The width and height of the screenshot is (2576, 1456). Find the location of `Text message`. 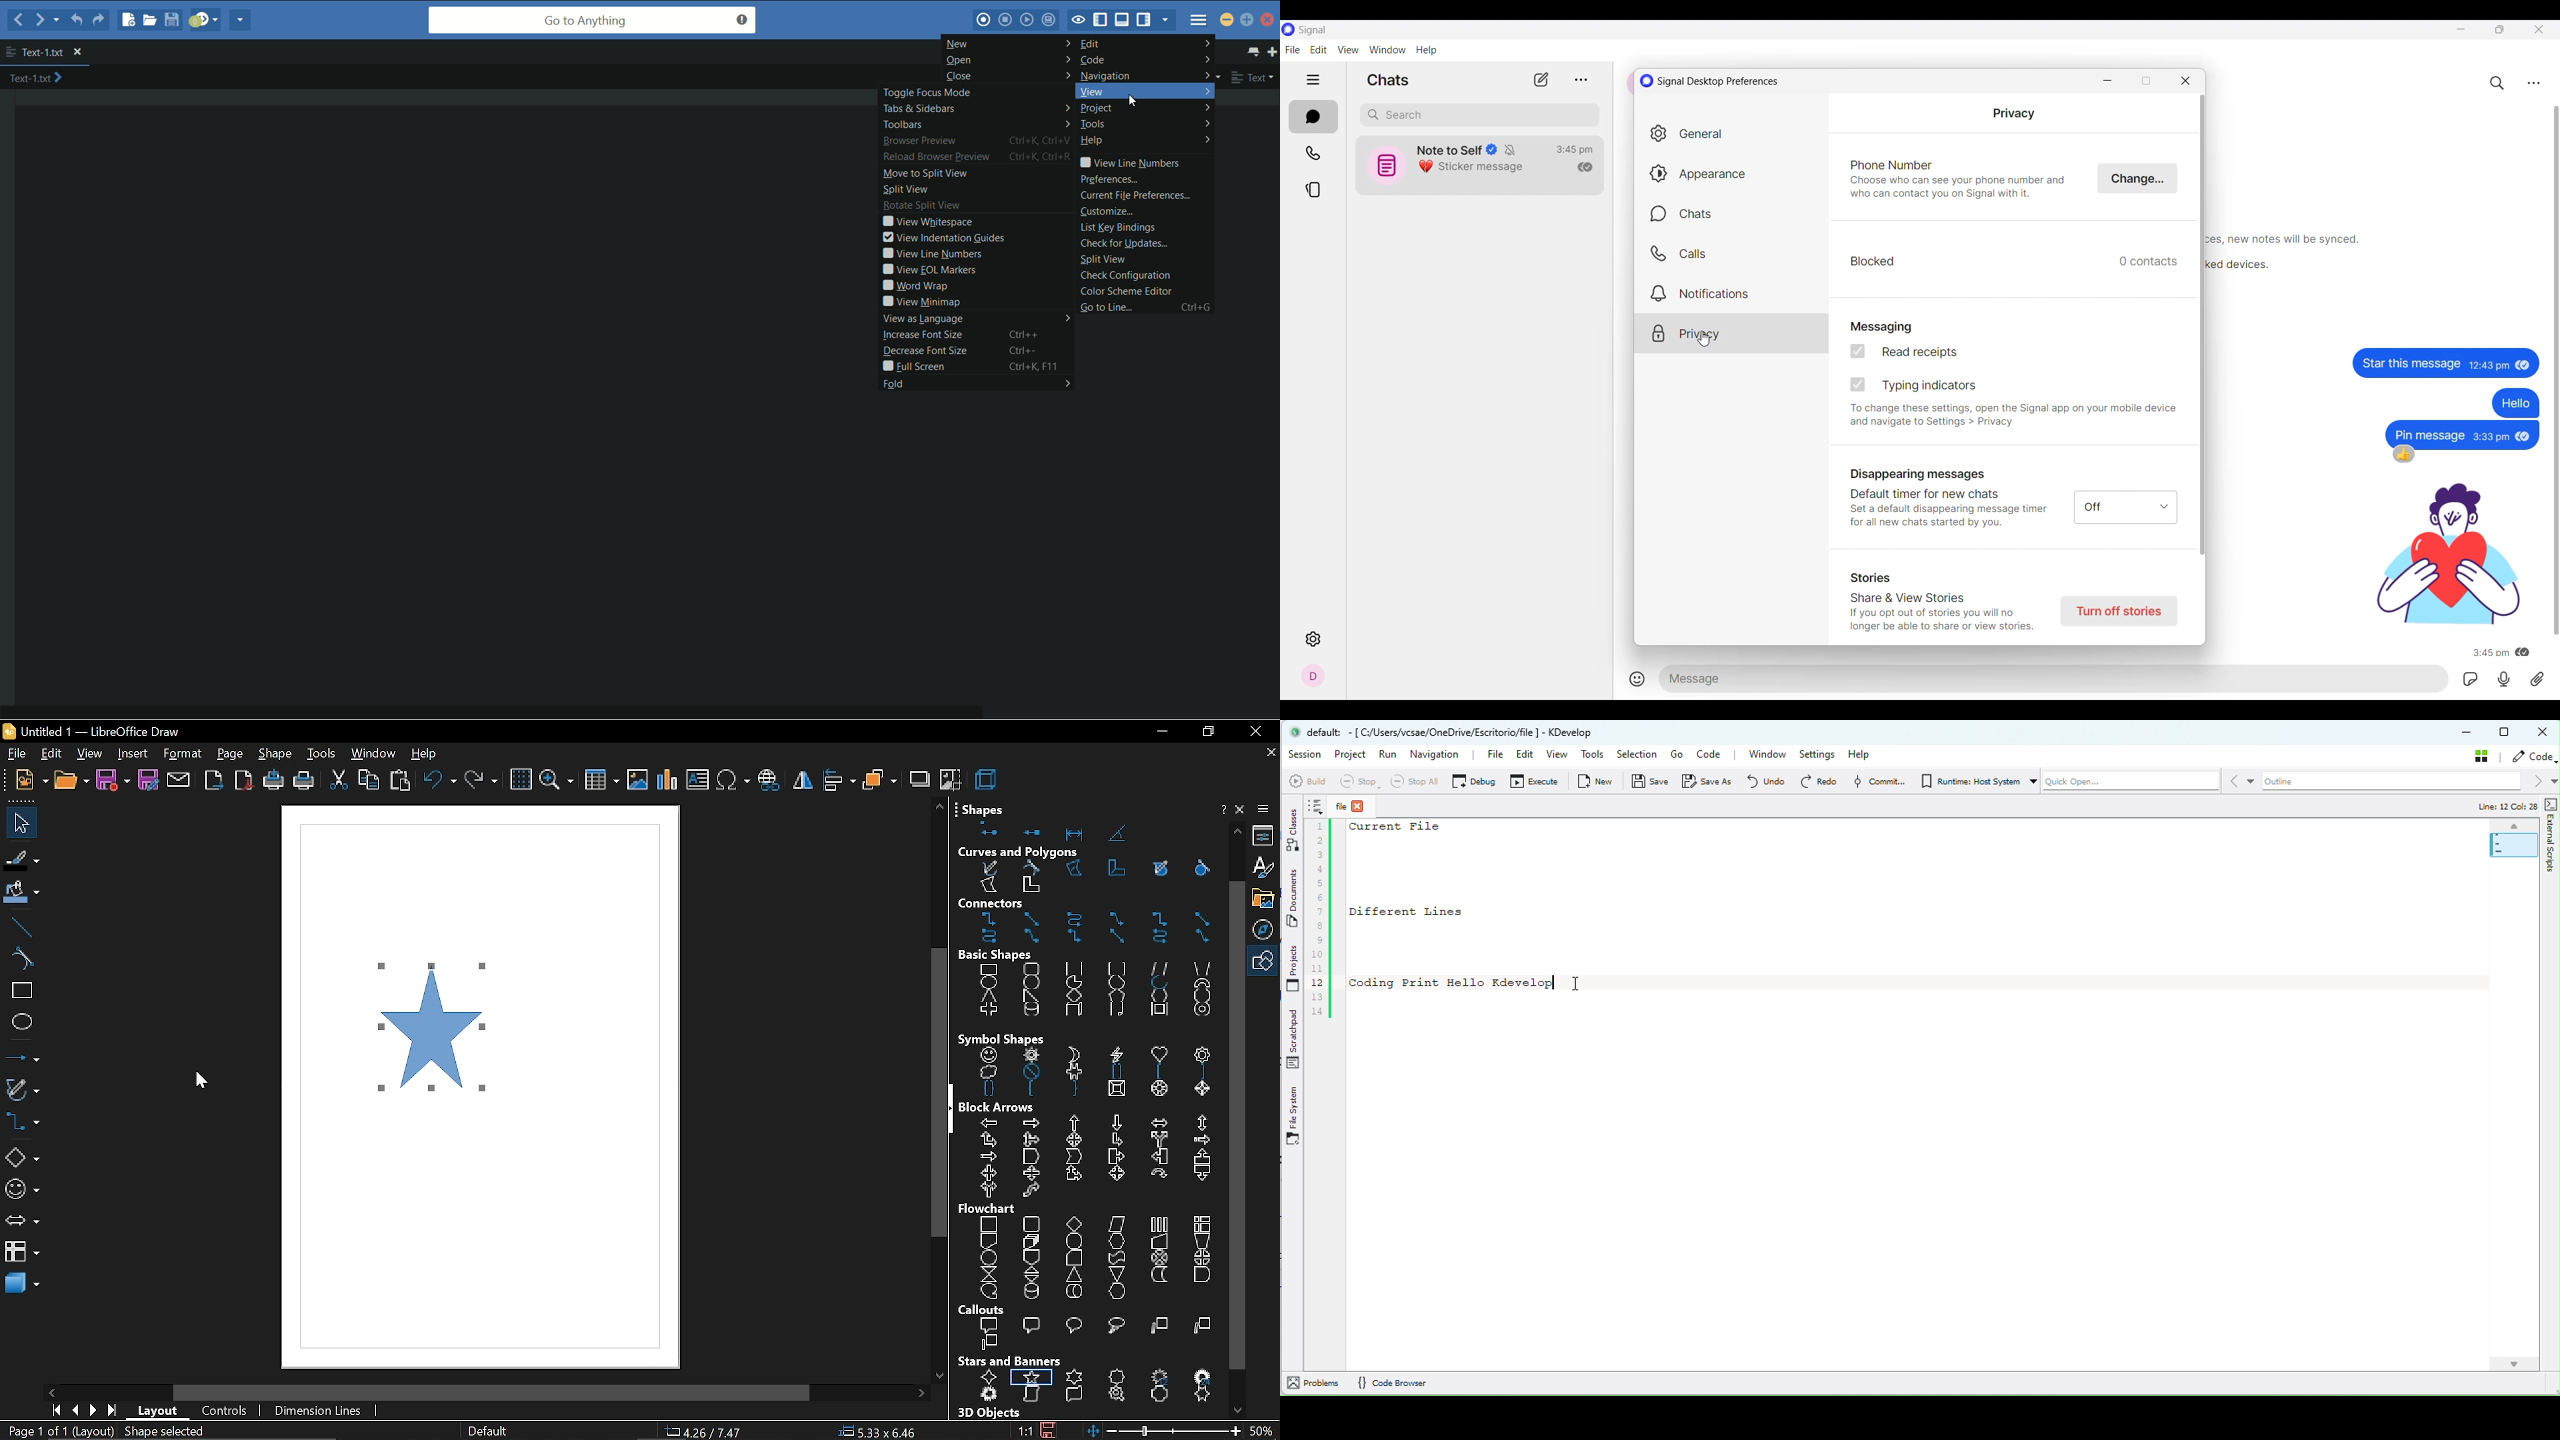

Text message is located at coordinates (2410, 362).